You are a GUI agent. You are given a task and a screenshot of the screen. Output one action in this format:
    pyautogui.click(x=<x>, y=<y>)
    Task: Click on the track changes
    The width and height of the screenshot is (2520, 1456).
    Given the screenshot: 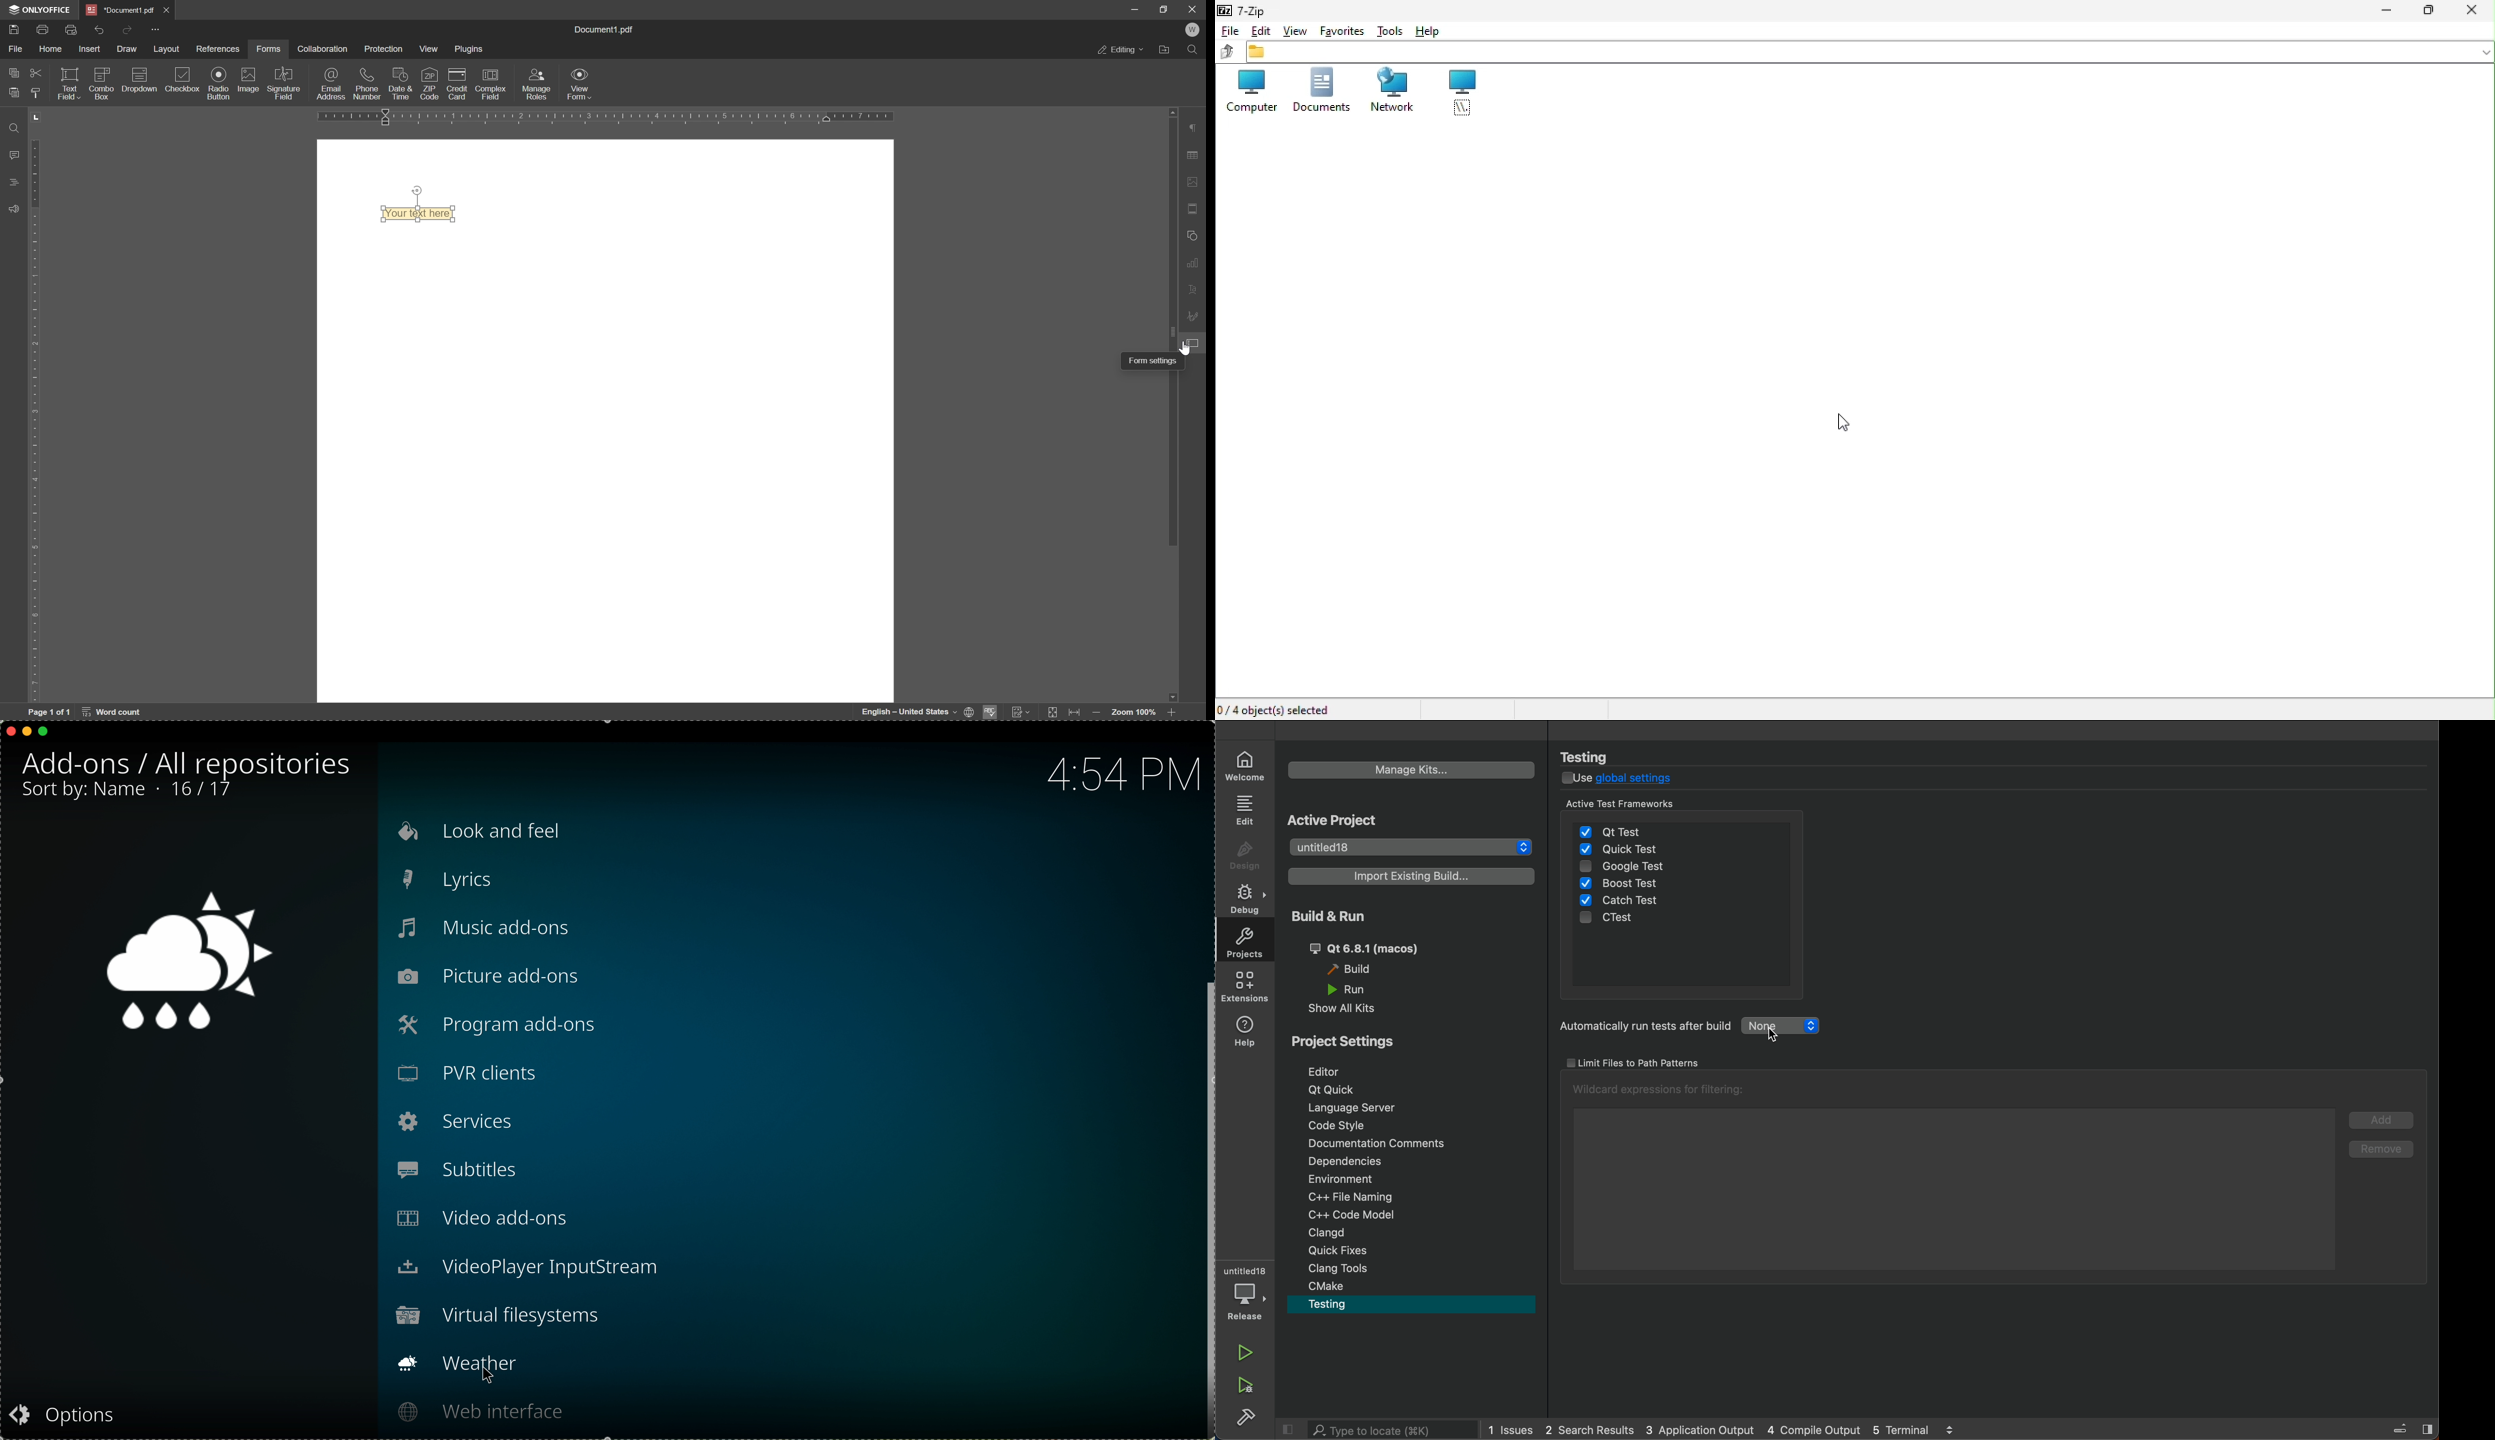 What is the action you would take?
    pyautogui.click(x=1021, y=712)
    